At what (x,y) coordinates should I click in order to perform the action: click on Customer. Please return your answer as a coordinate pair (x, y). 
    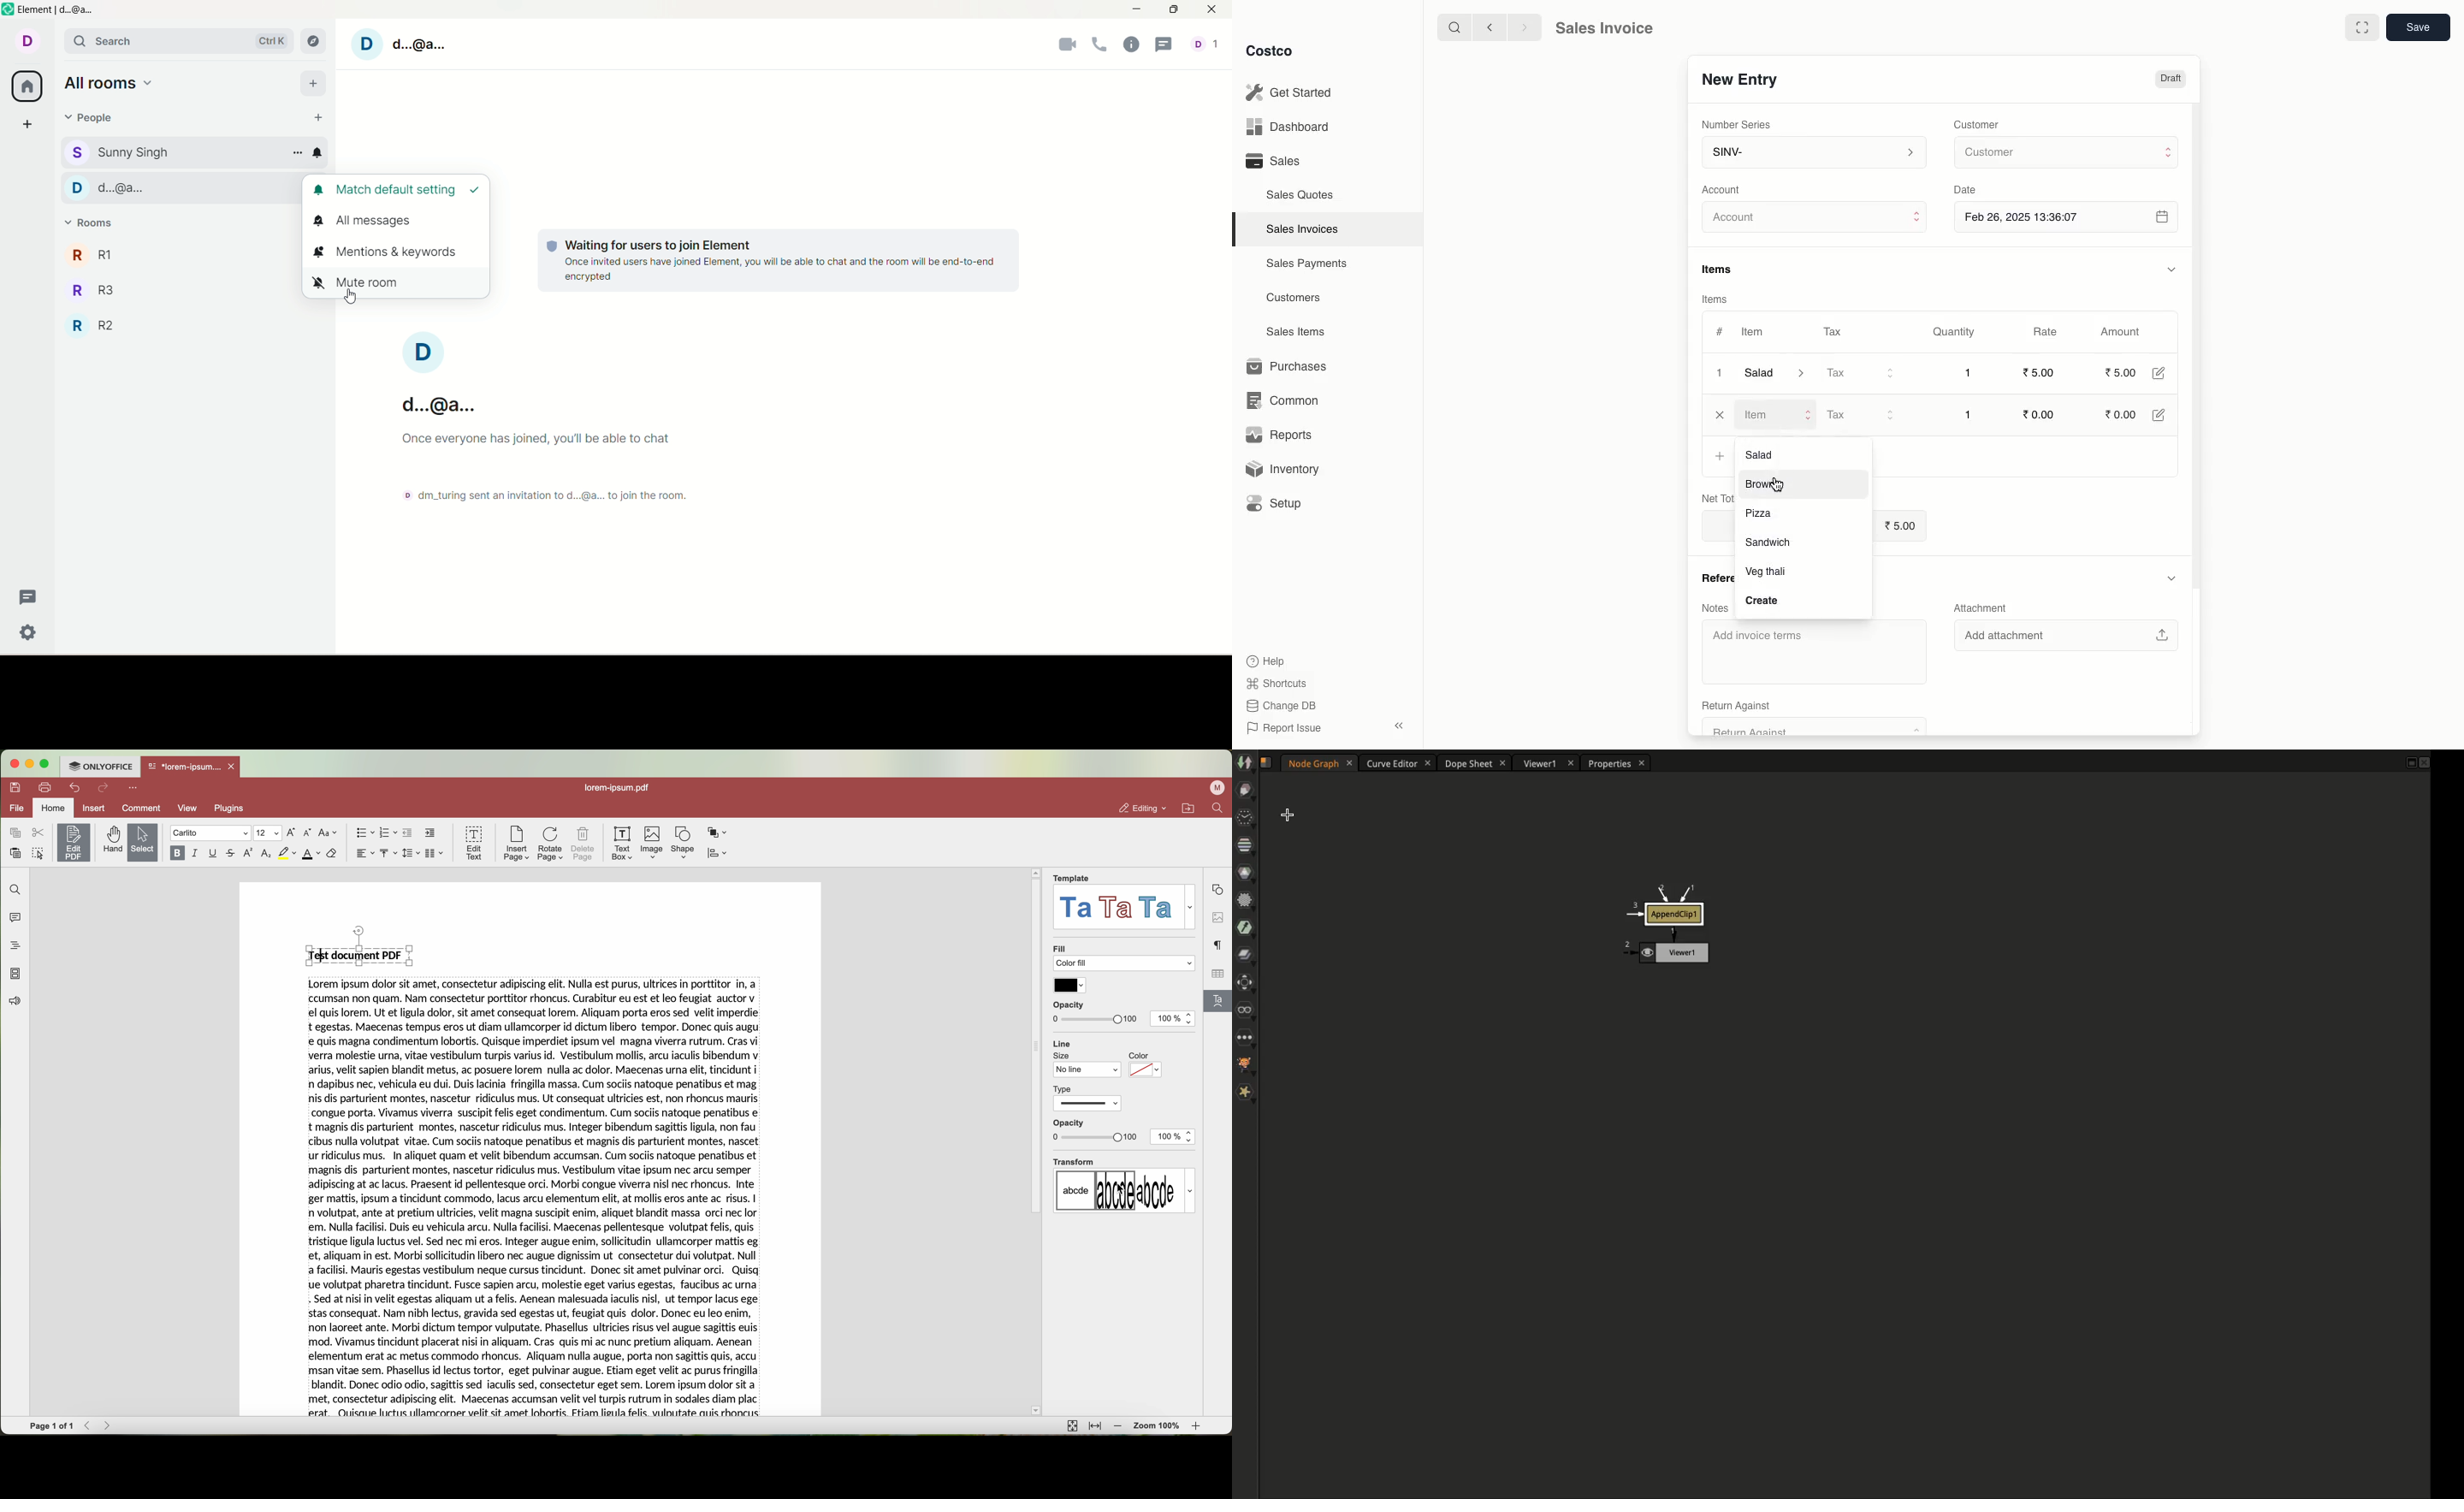
    Looking at the image, I should click on (2064, 153).